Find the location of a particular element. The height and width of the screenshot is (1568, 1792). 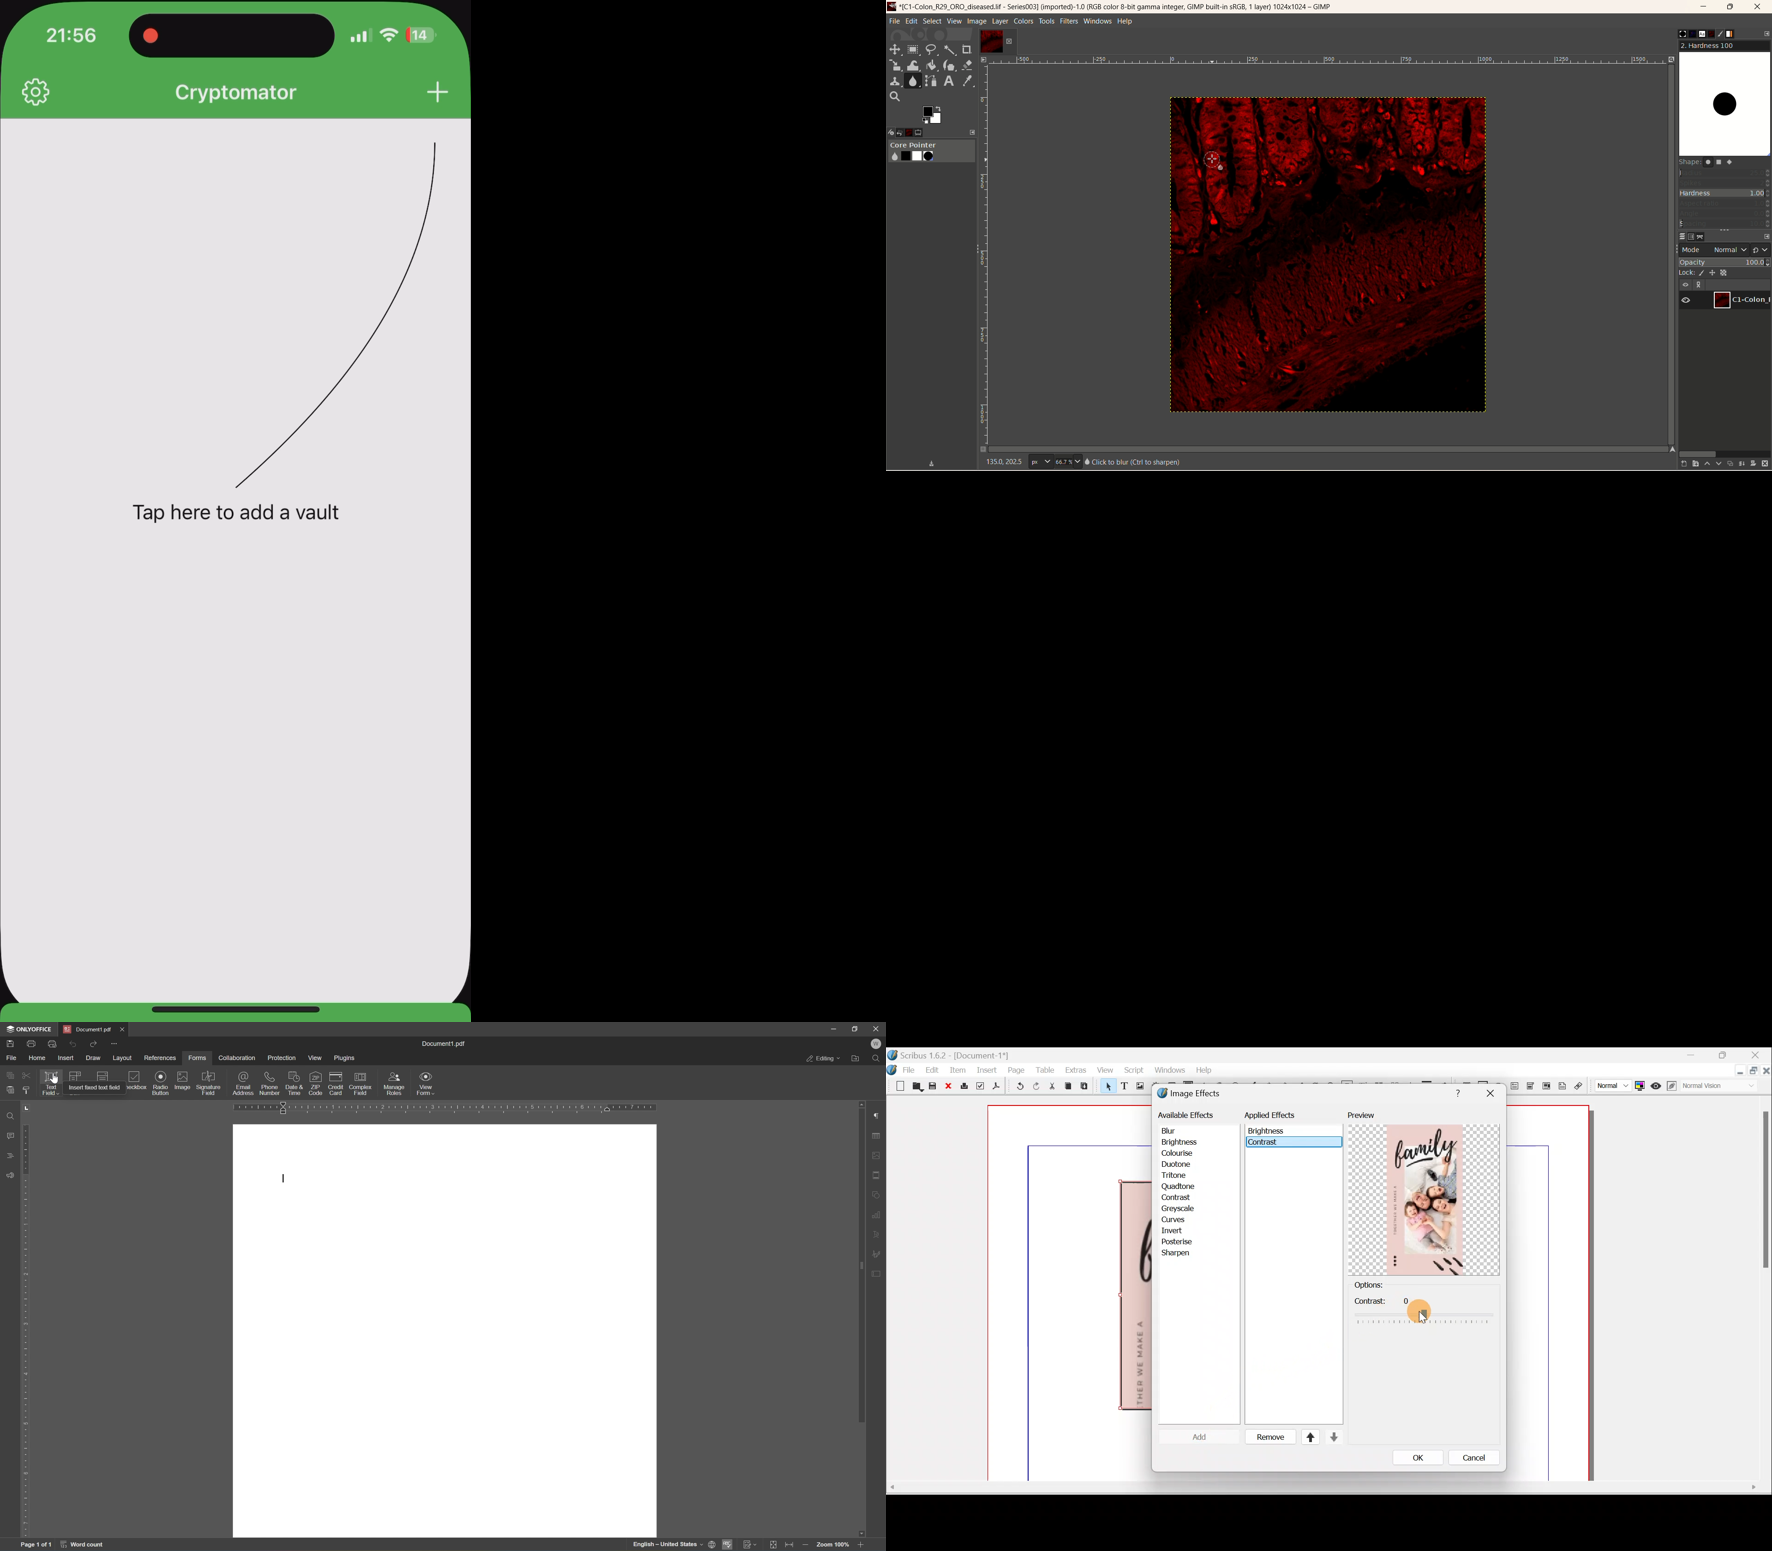

tap here to add a vault is located at coordinates (236, 517).